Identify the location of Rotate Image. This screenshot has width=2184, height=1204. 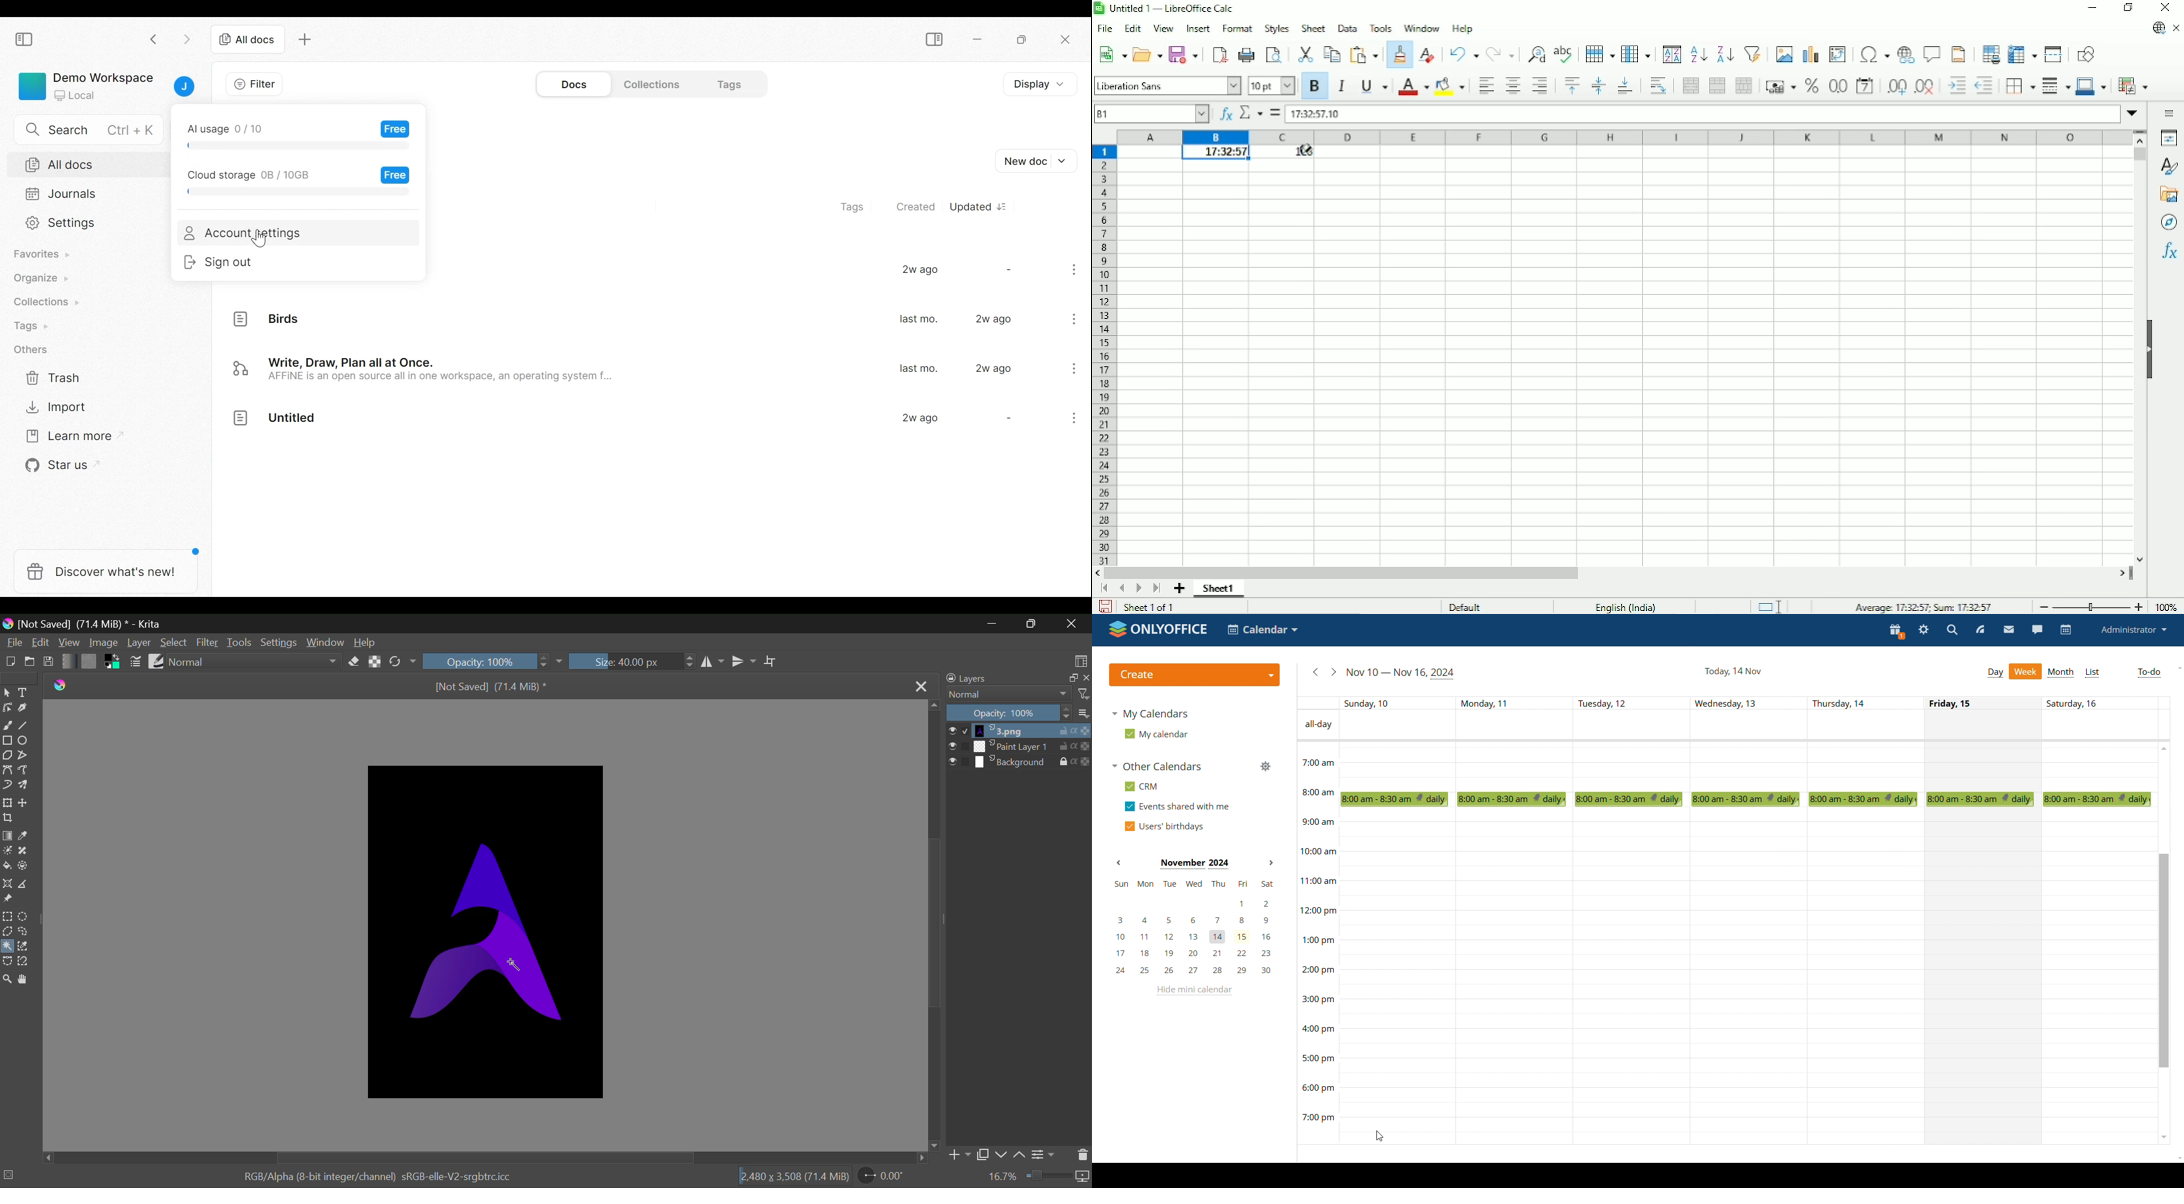
(403, 662).